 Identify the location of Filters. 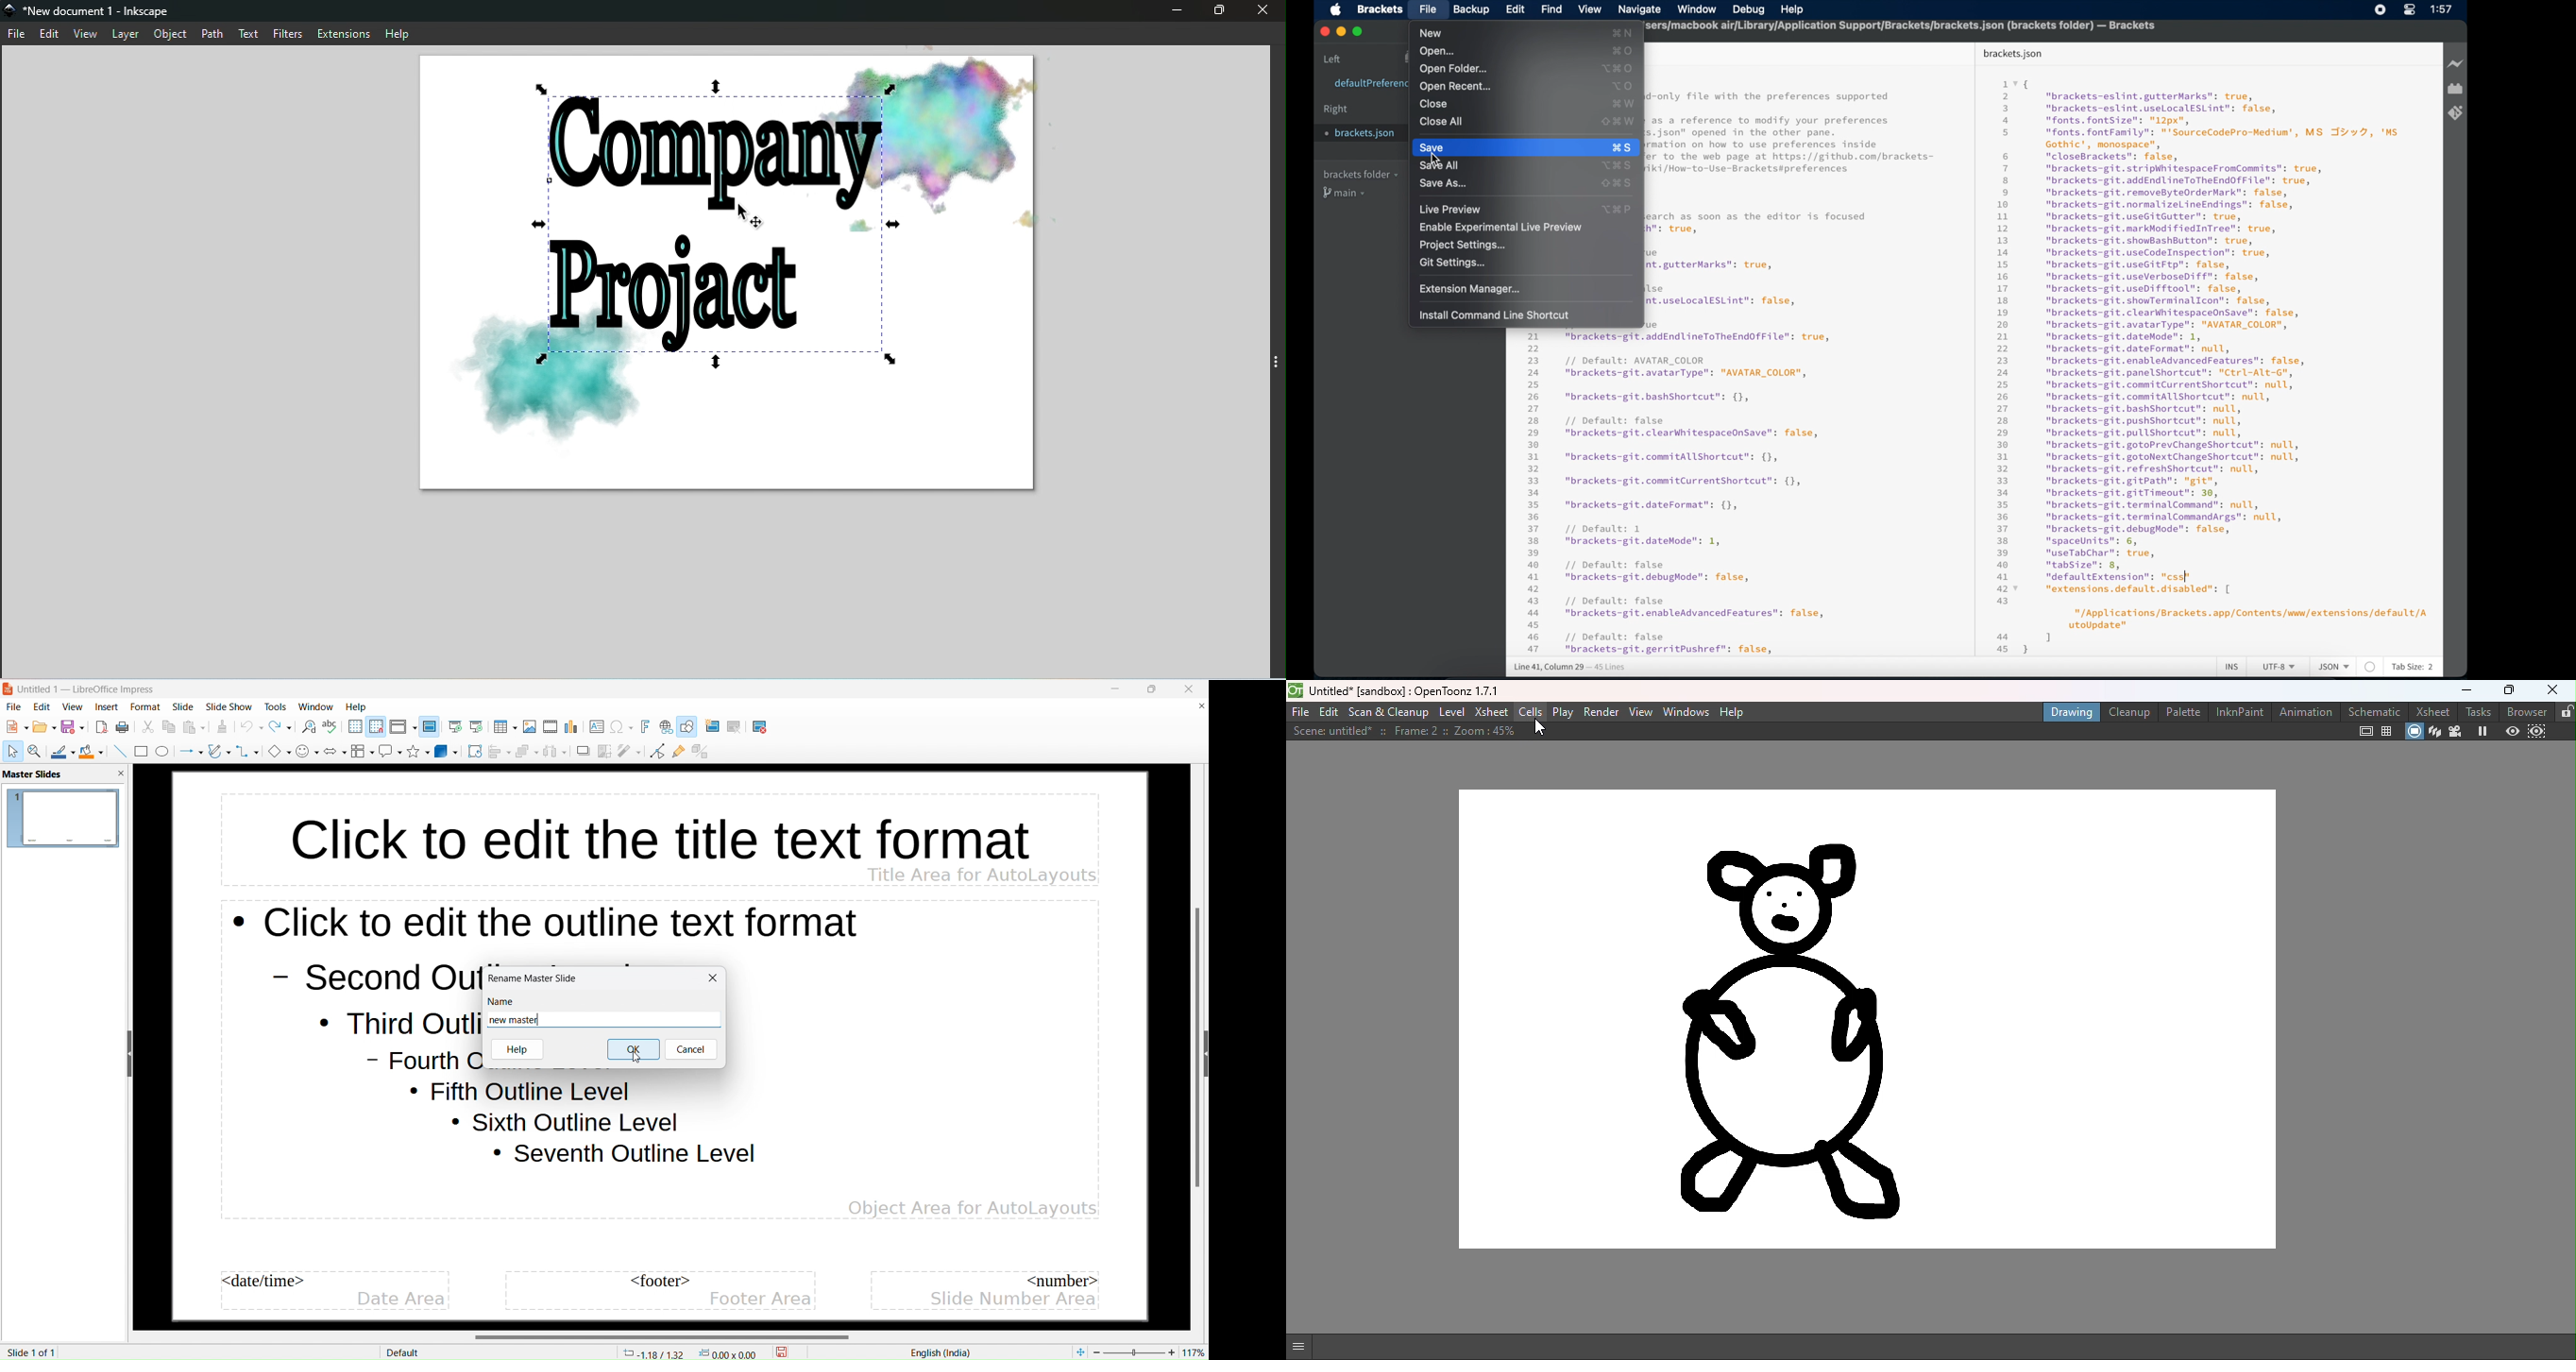
(290, 33).